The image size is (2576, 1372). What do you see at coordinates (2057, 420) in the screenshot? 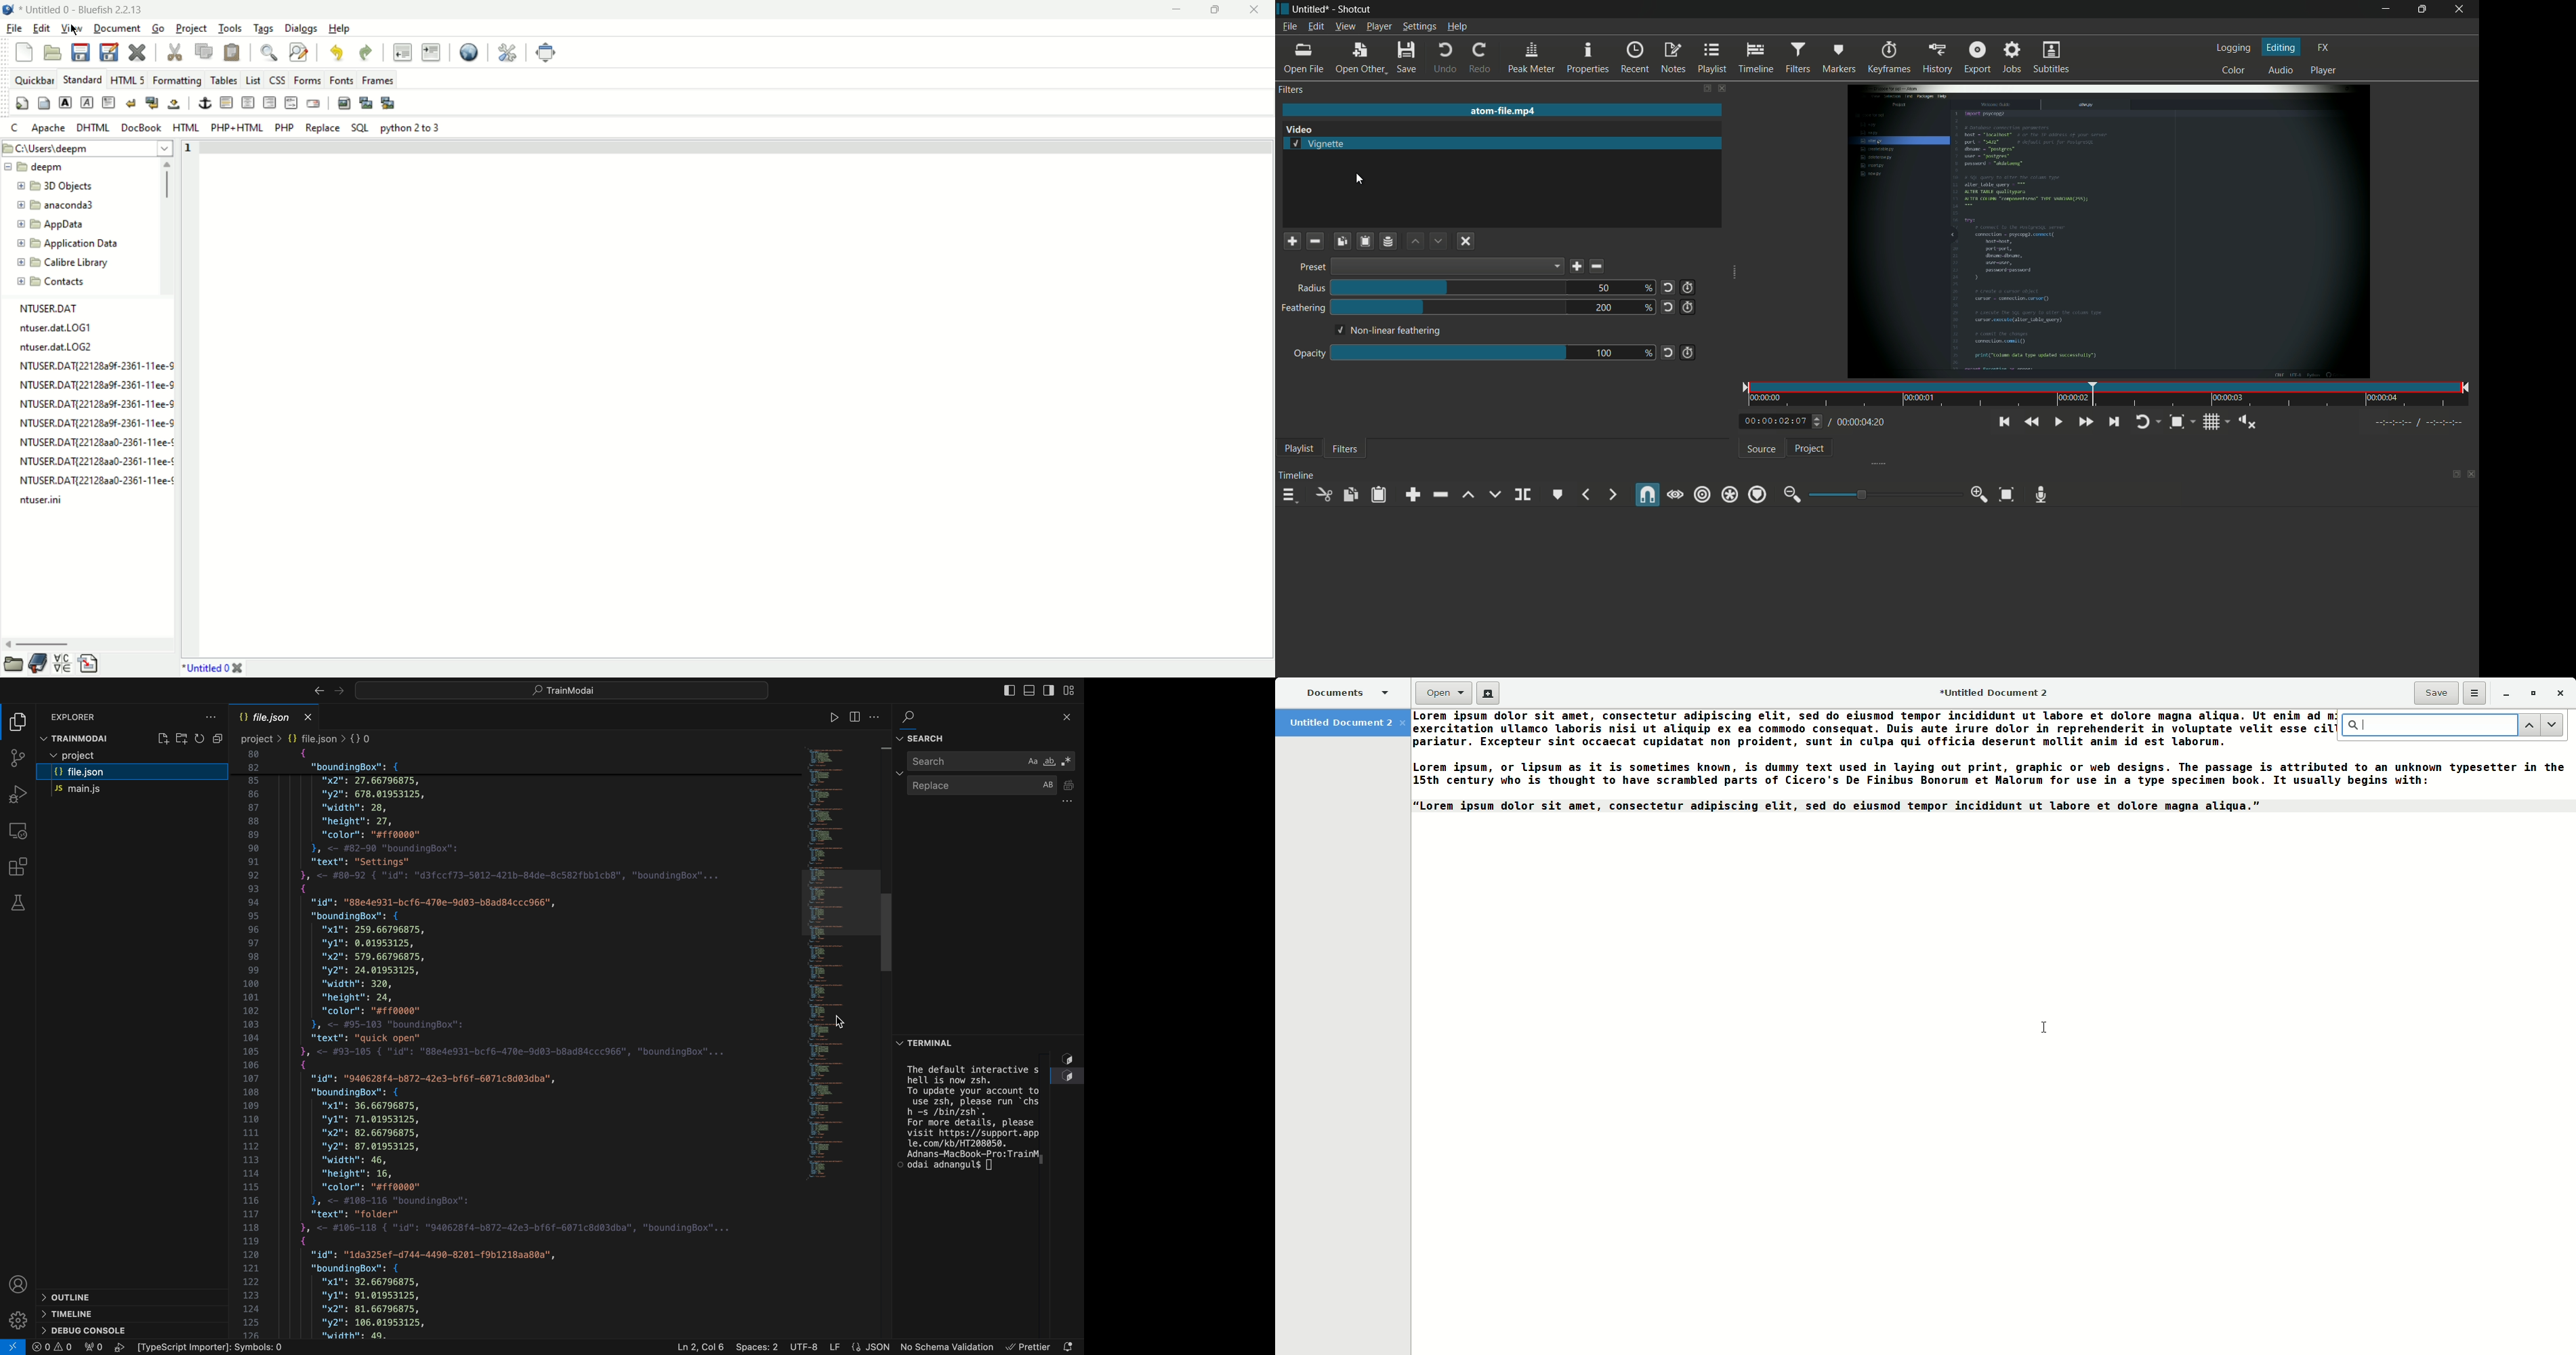
I see `toggle play or pause` at bounding box center [2057, 420].